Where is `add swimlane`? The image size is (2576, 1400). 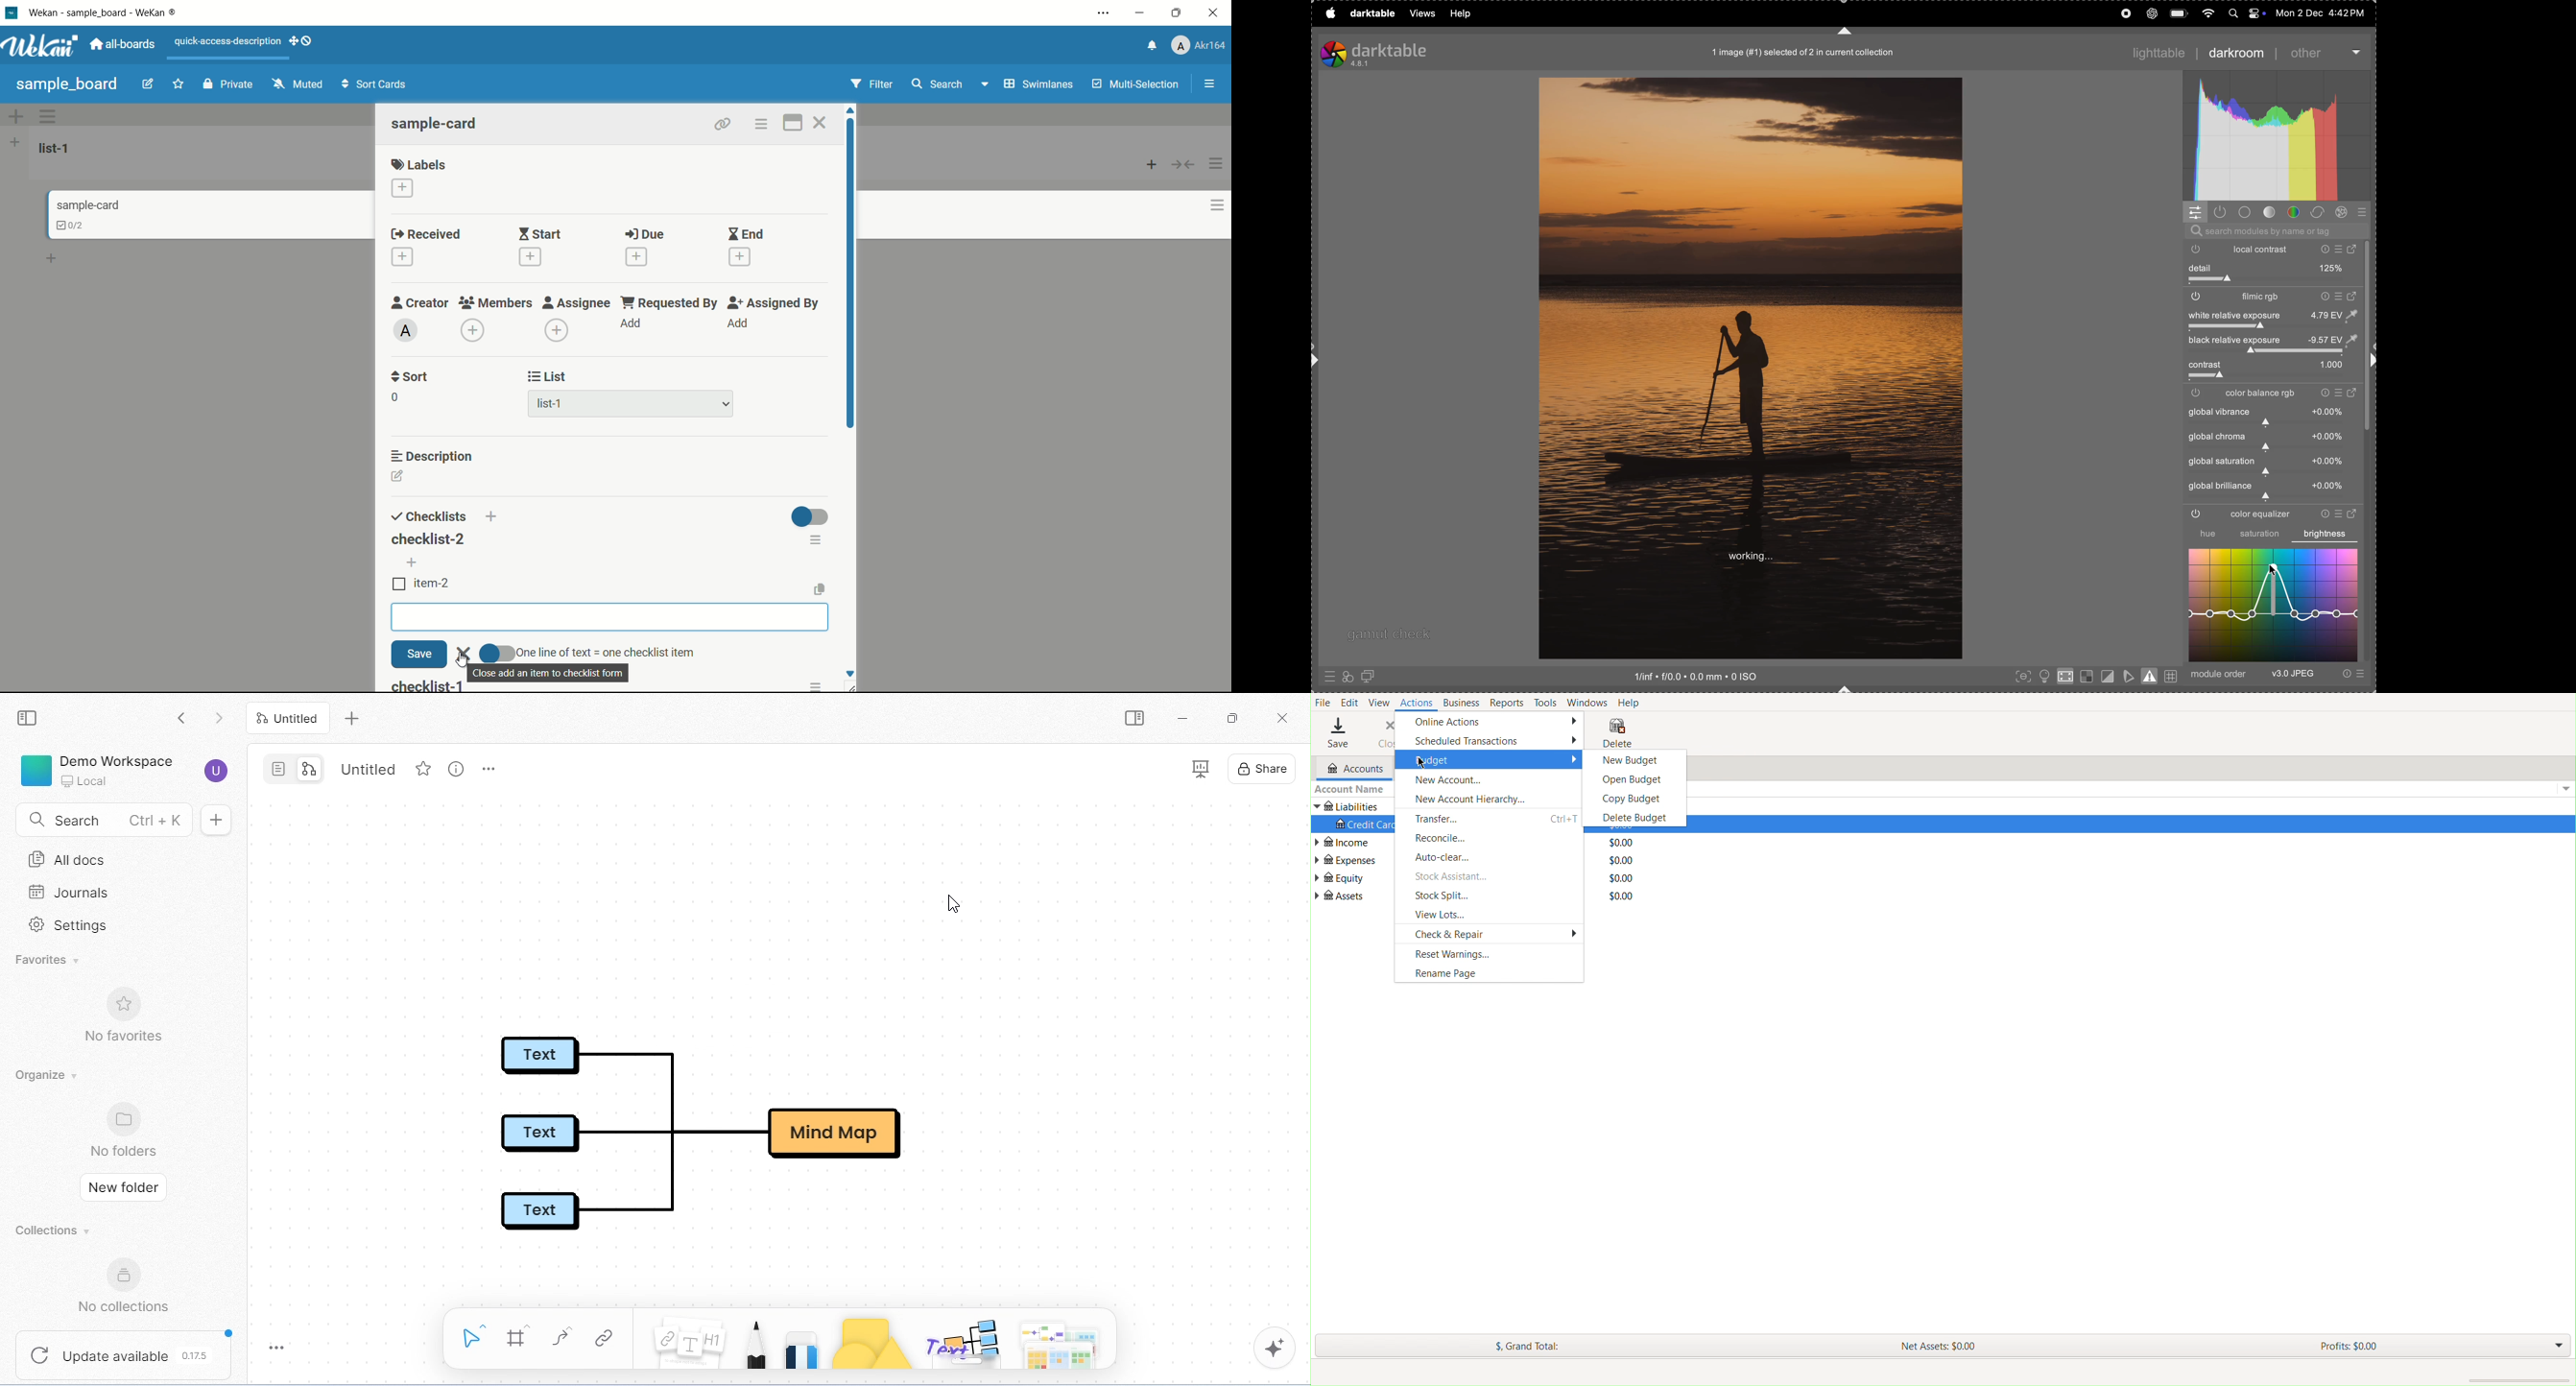
add swimlane is located at coordinates (15, 116).